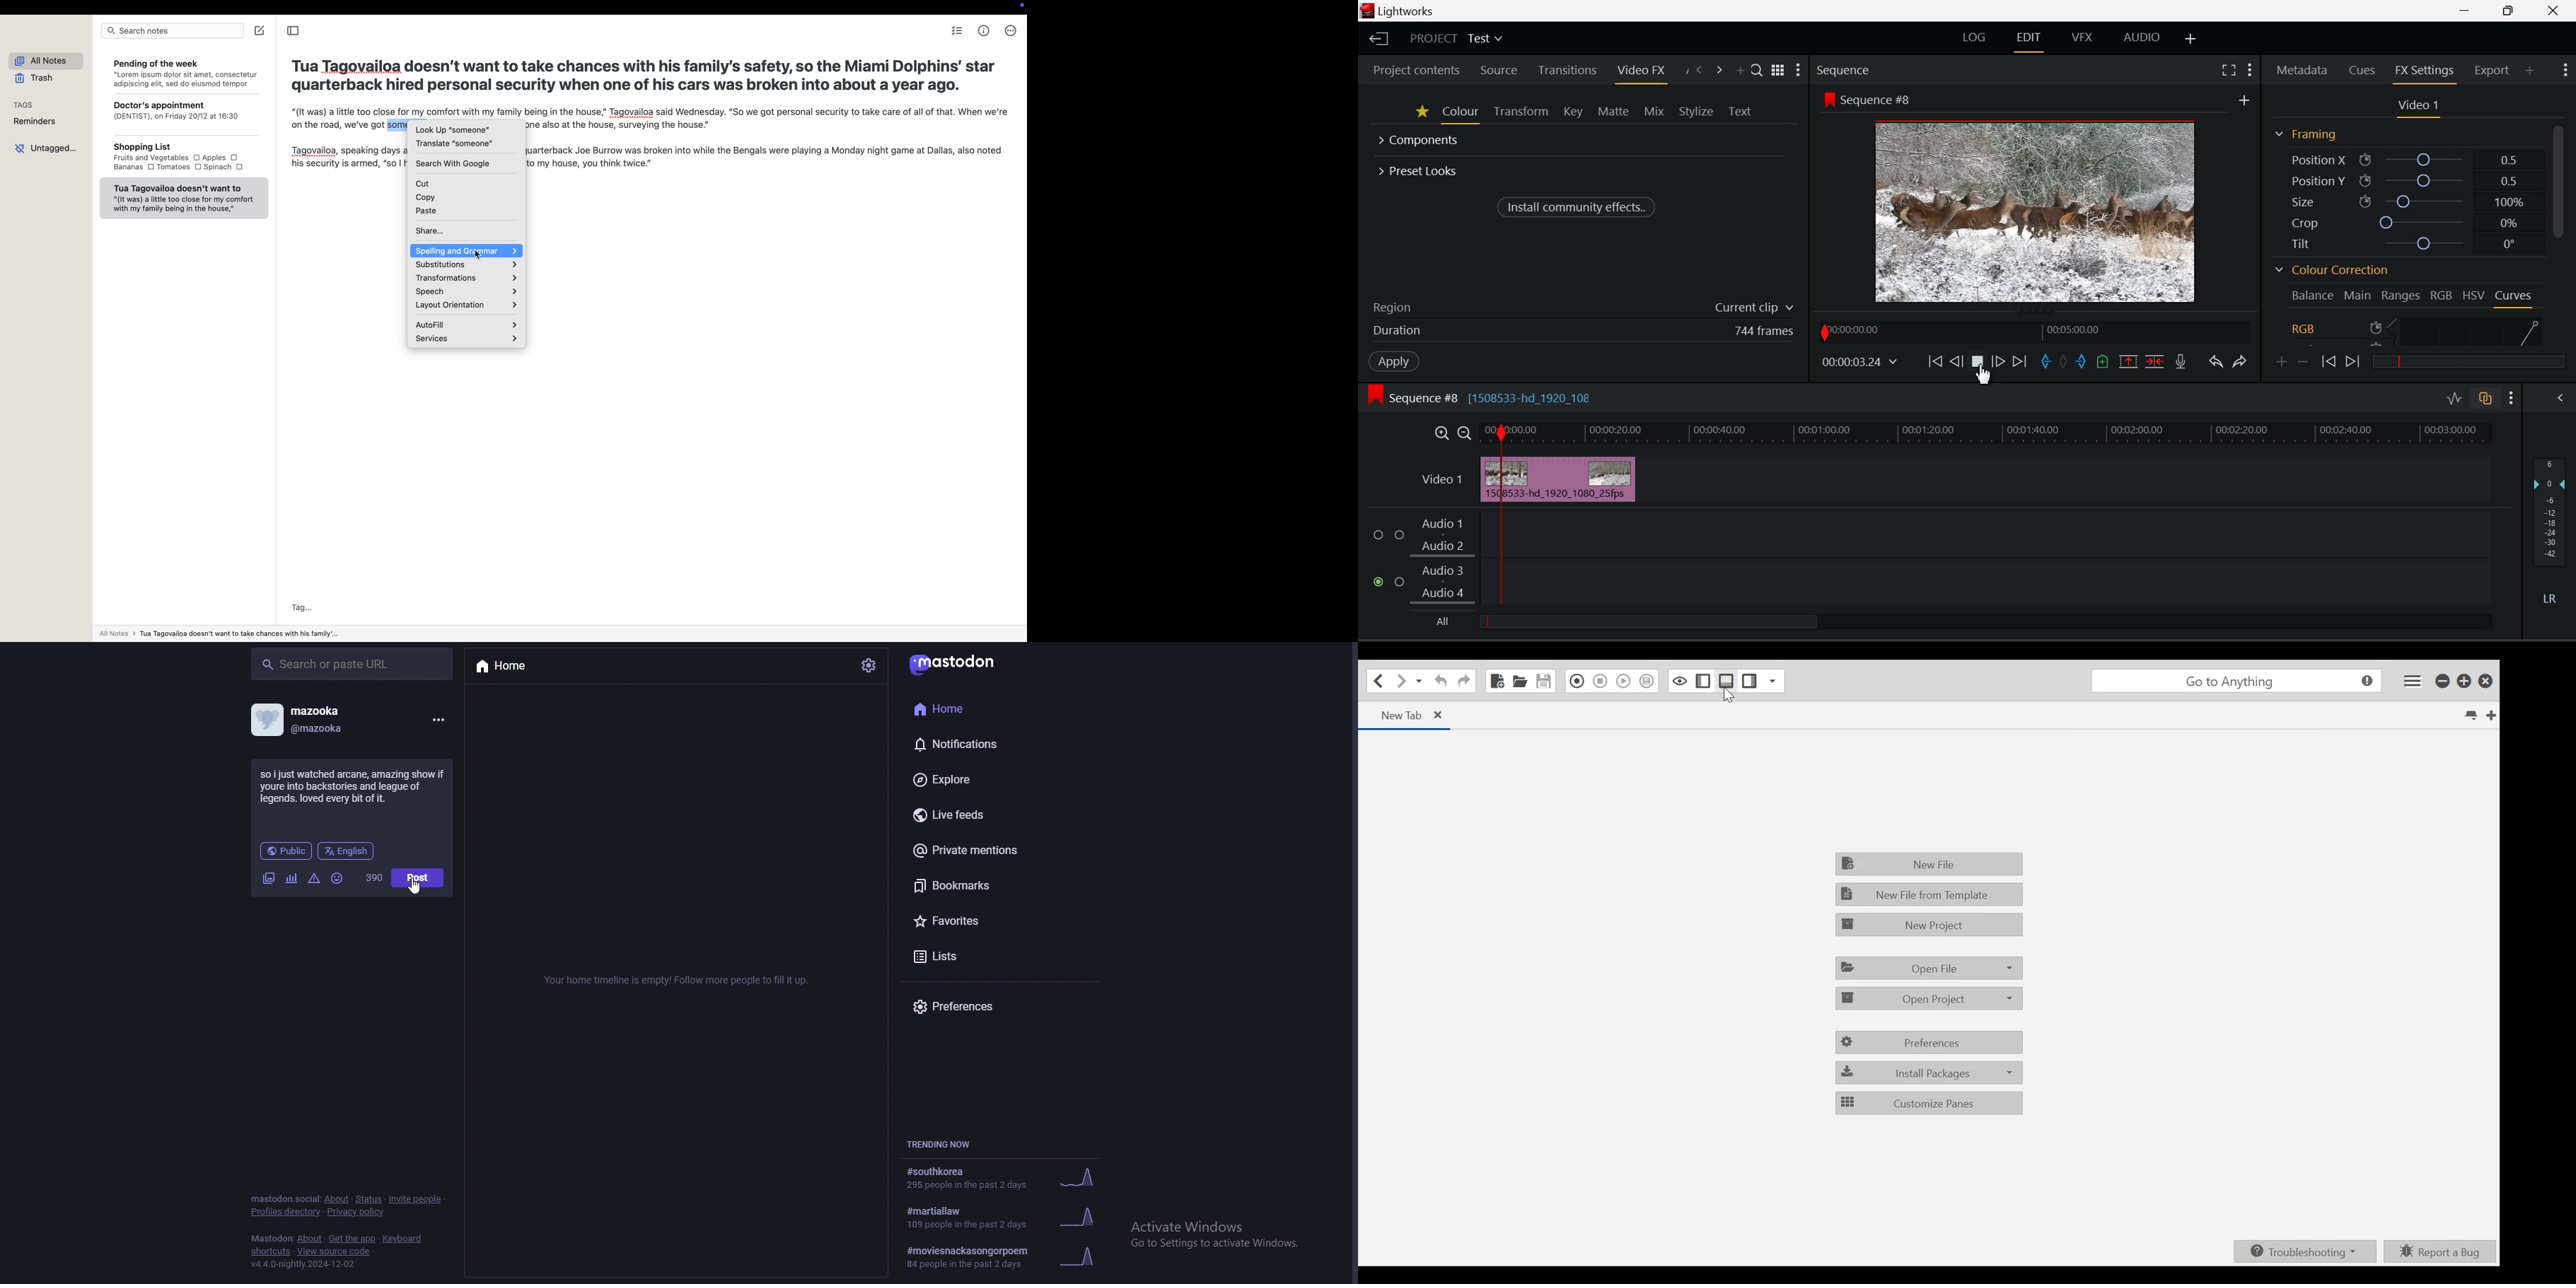 The width and height of the screenshot is (2576, 1288). I want to click on Project Title, so click(1456, 39).